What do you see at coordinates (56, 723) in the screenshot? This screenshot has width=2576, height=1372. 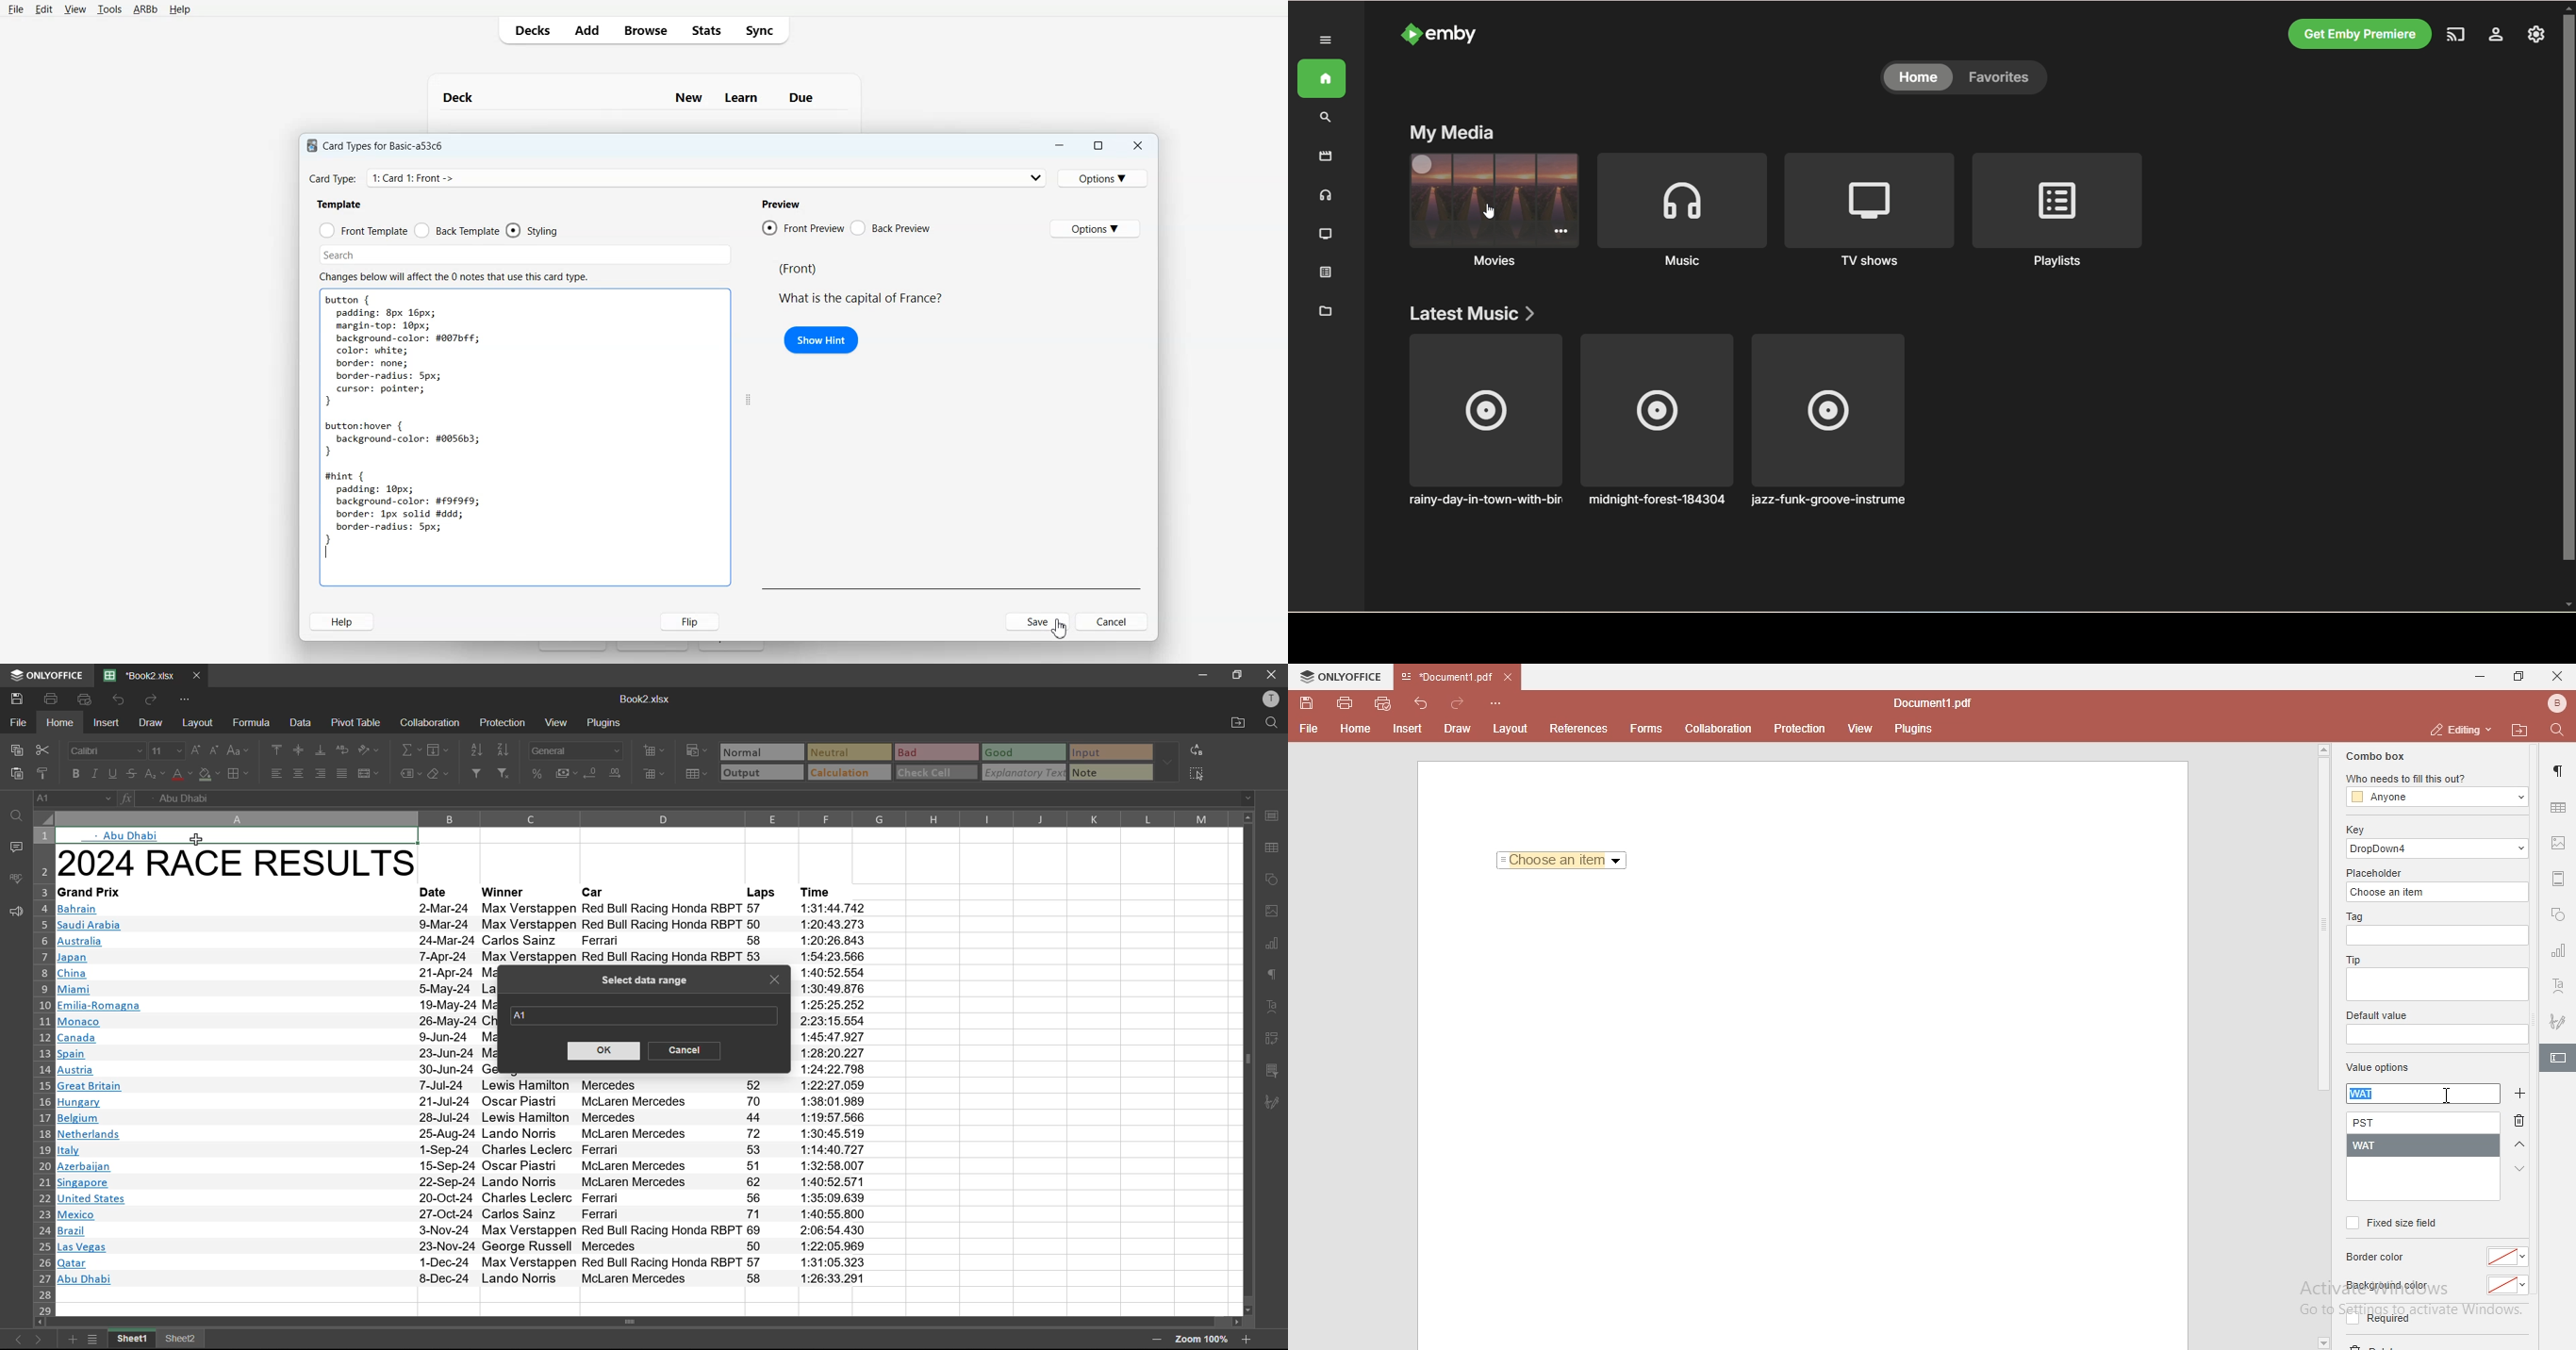 I see `home` at bounding box center [56, 723].